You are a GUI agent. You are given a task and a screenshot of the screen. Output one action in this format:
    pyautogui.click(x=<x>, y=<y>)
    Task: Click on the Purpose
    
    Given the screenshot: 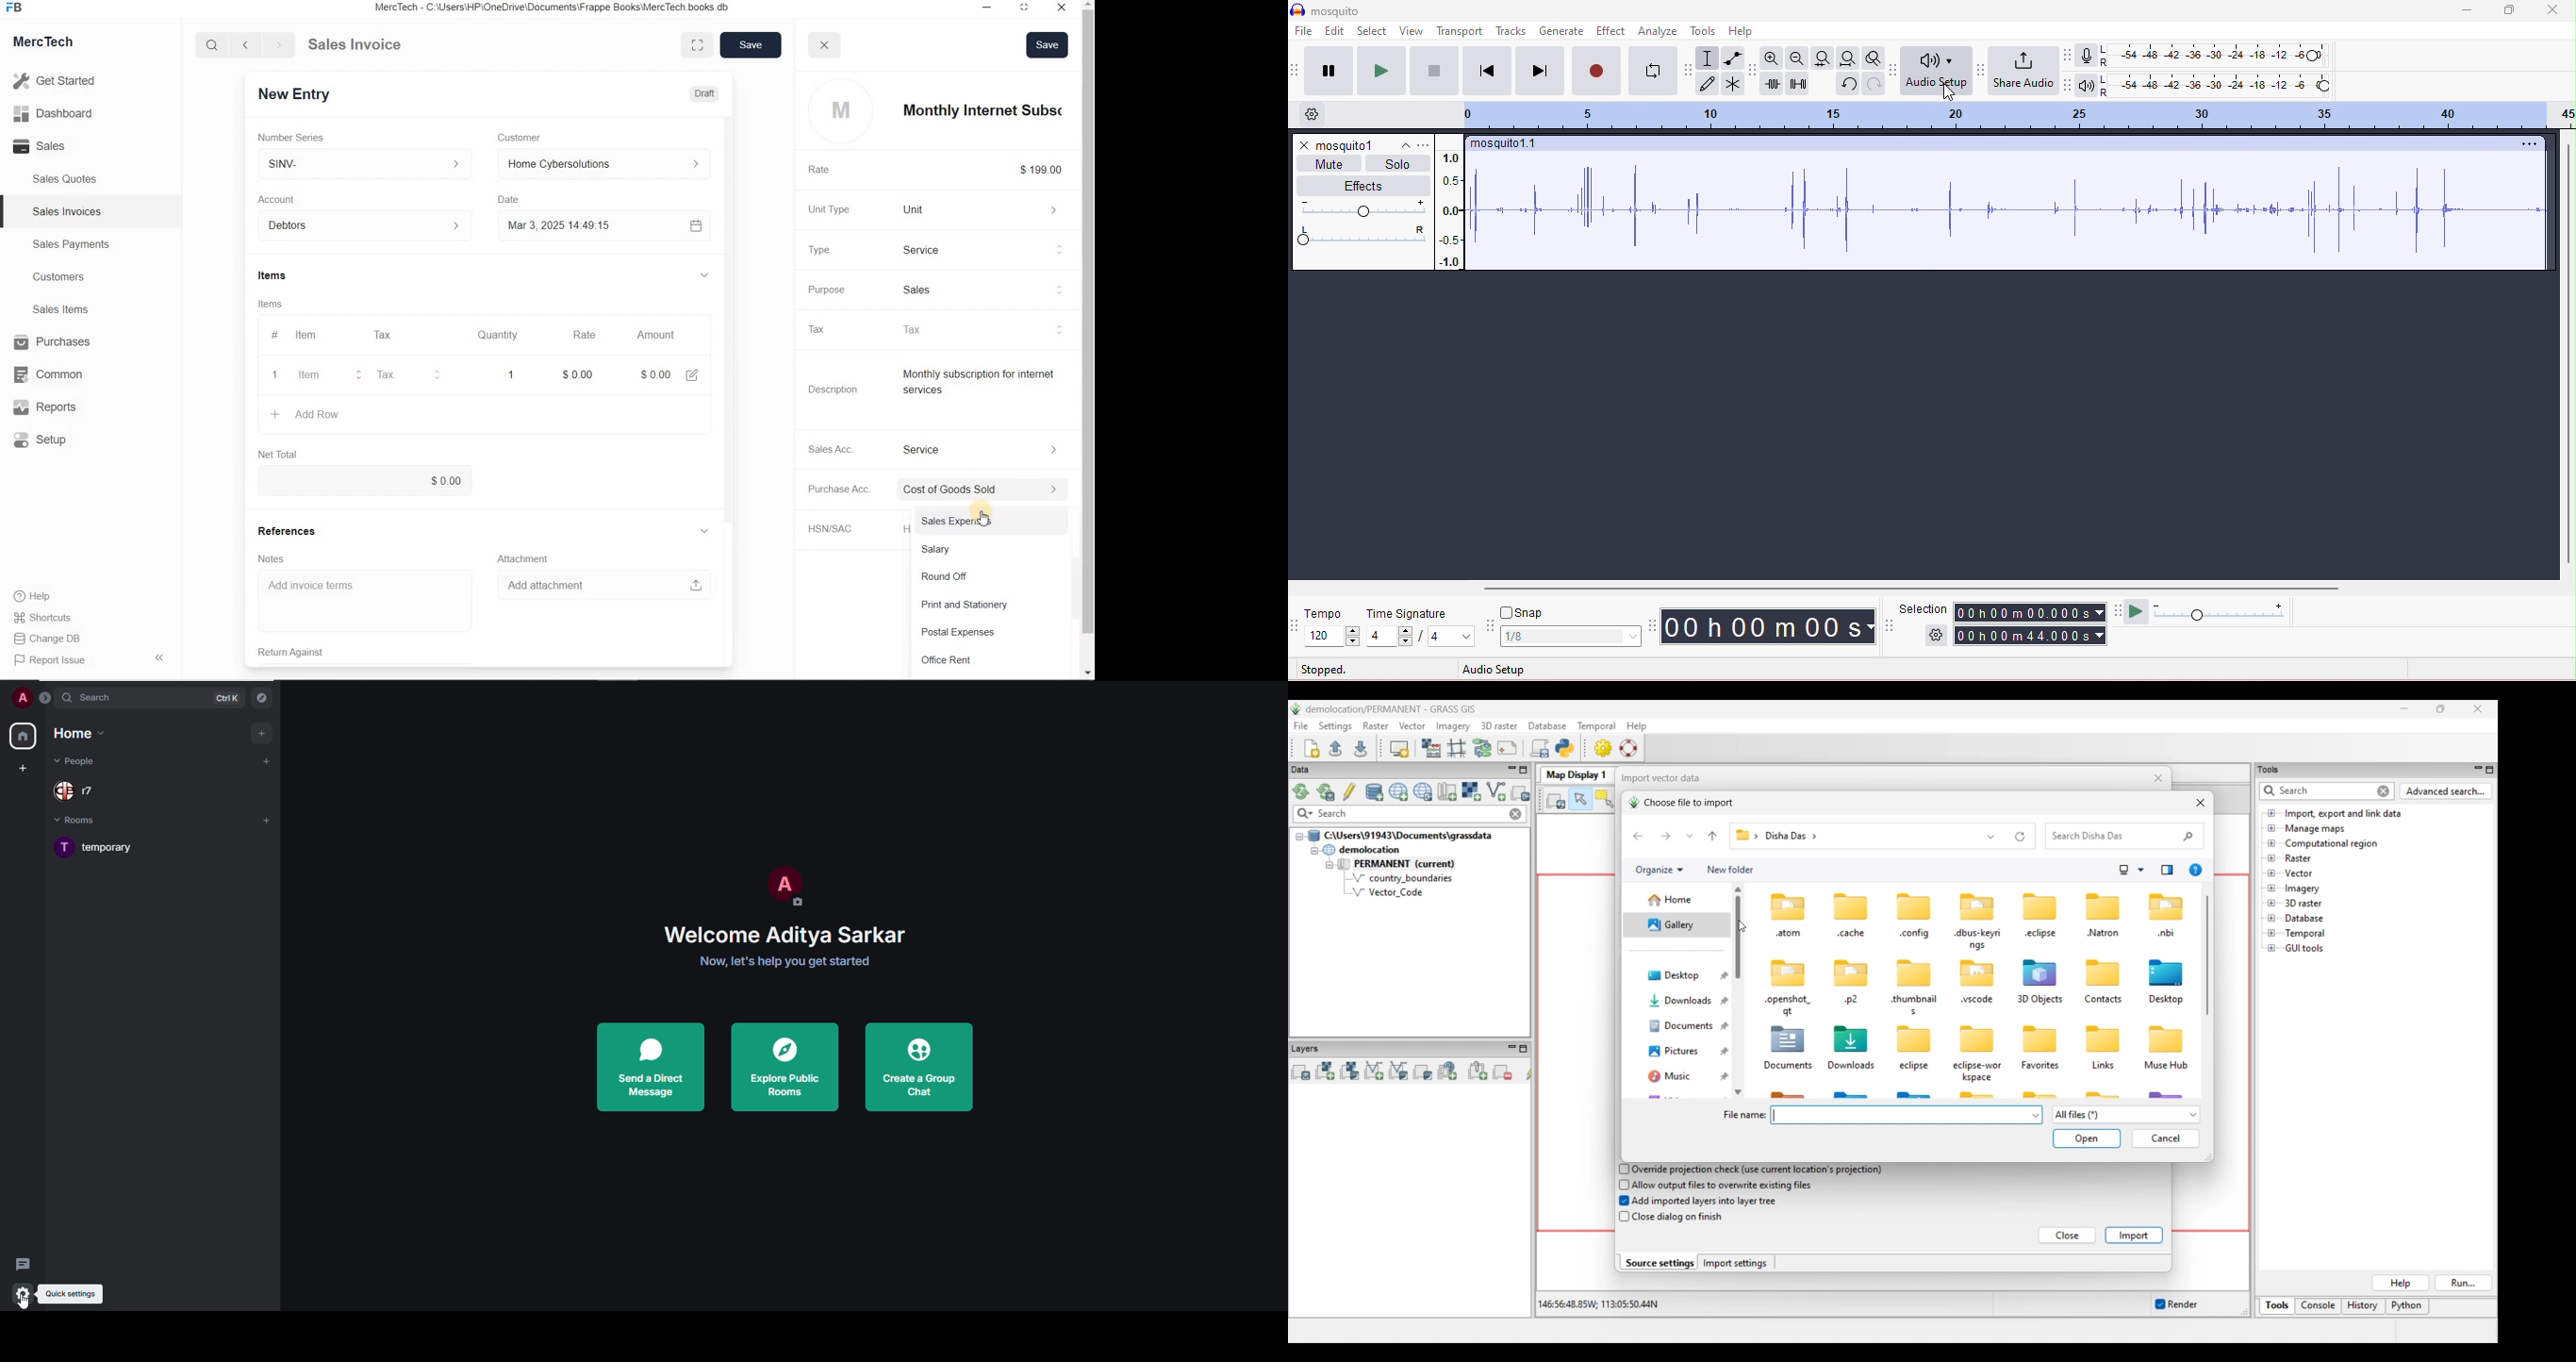 What is the action you would take?
    pyautogui.click(x=837, y=290)
    